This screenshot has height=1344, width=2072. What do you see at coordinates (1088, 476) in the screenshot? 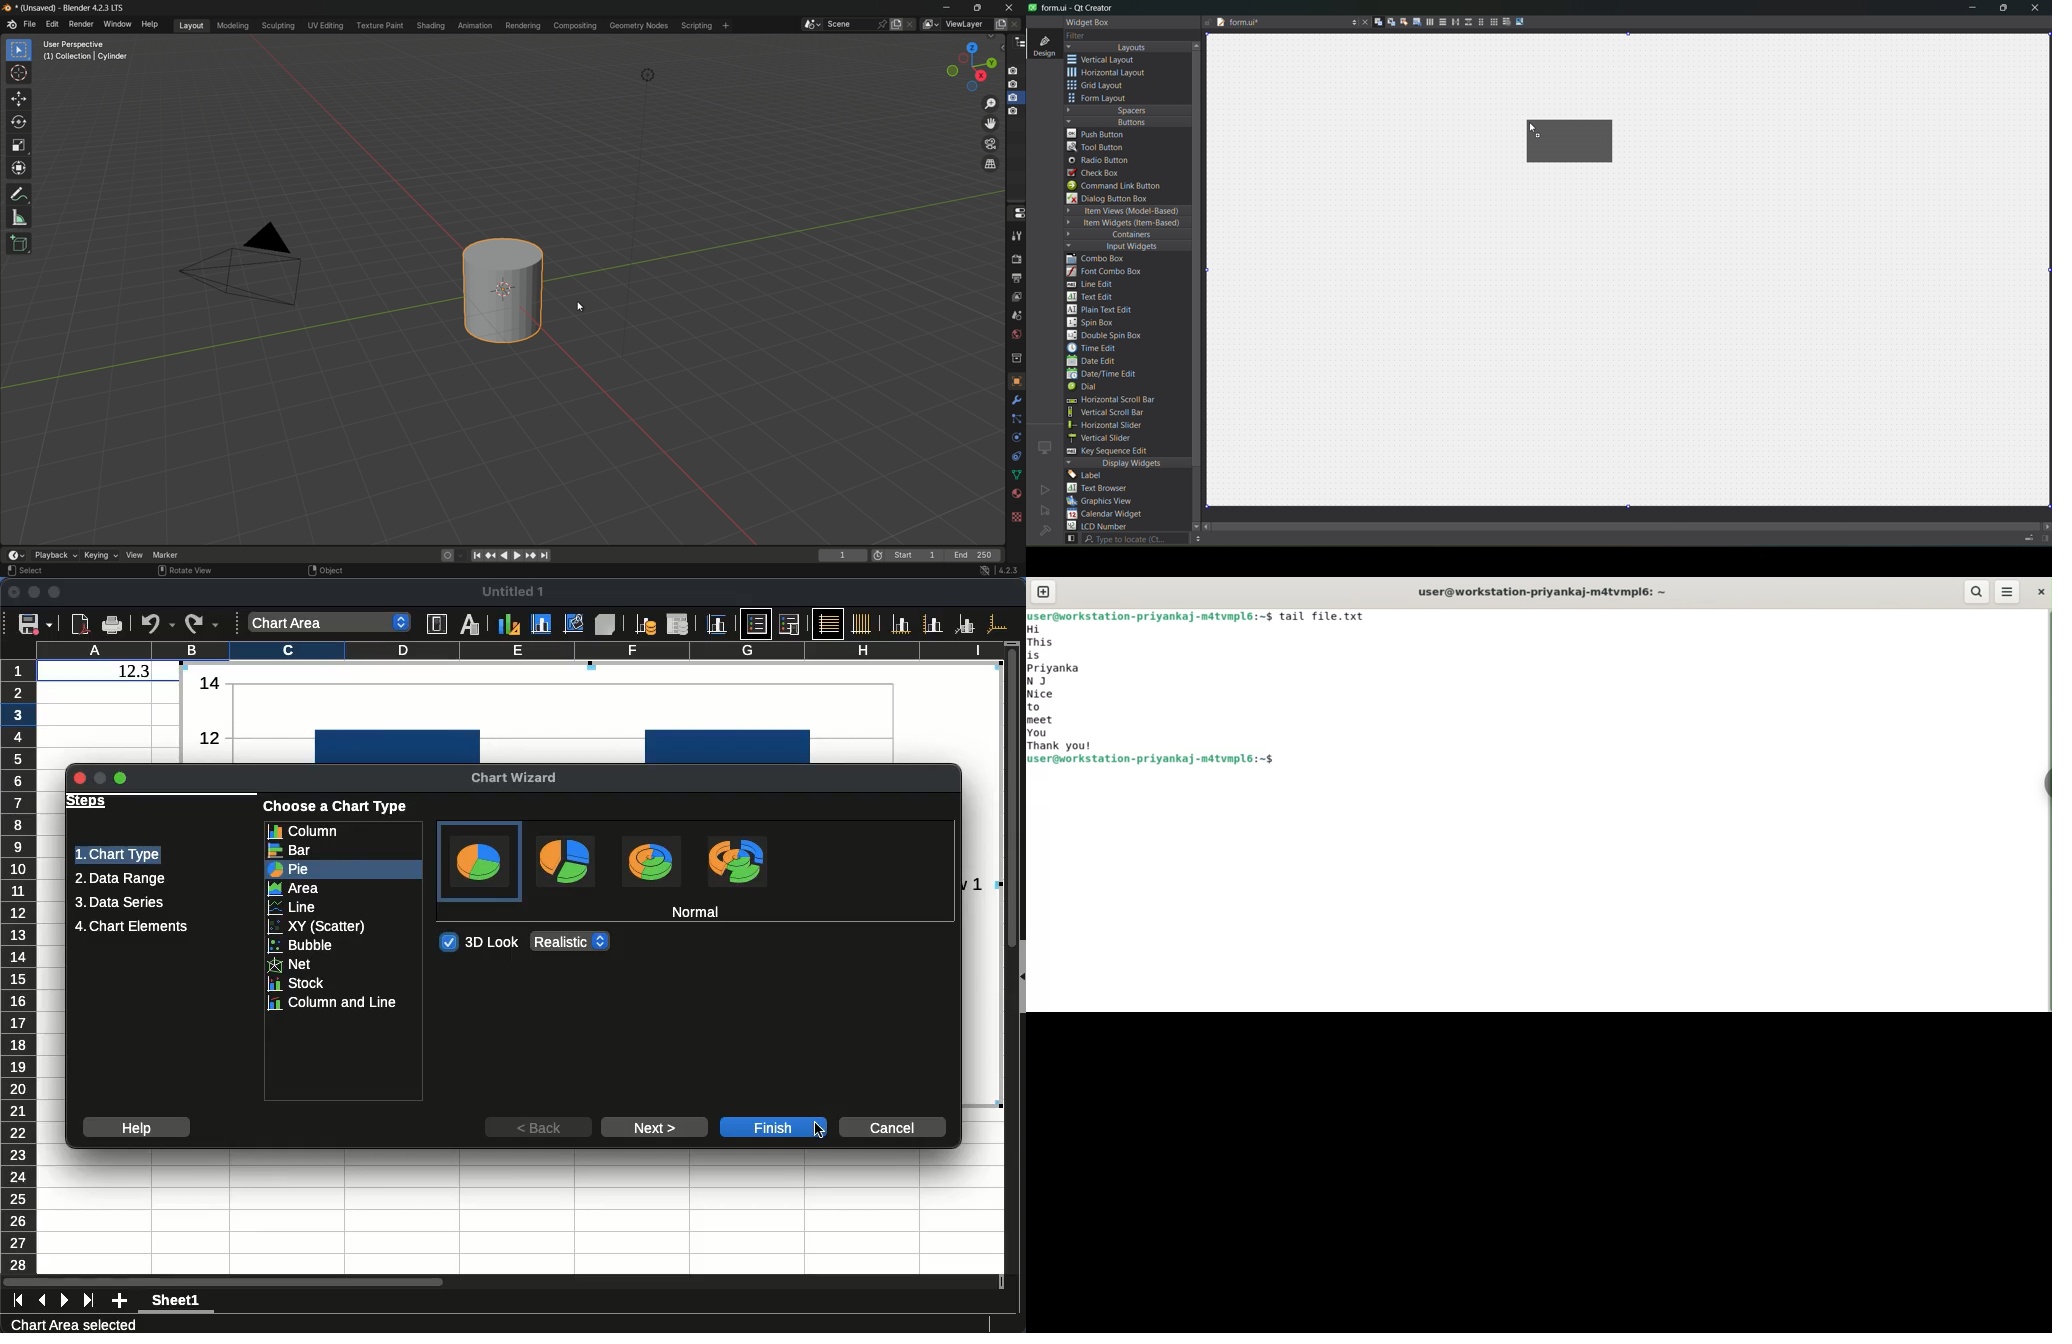
I see `label` at bounding box center [1088, 476].